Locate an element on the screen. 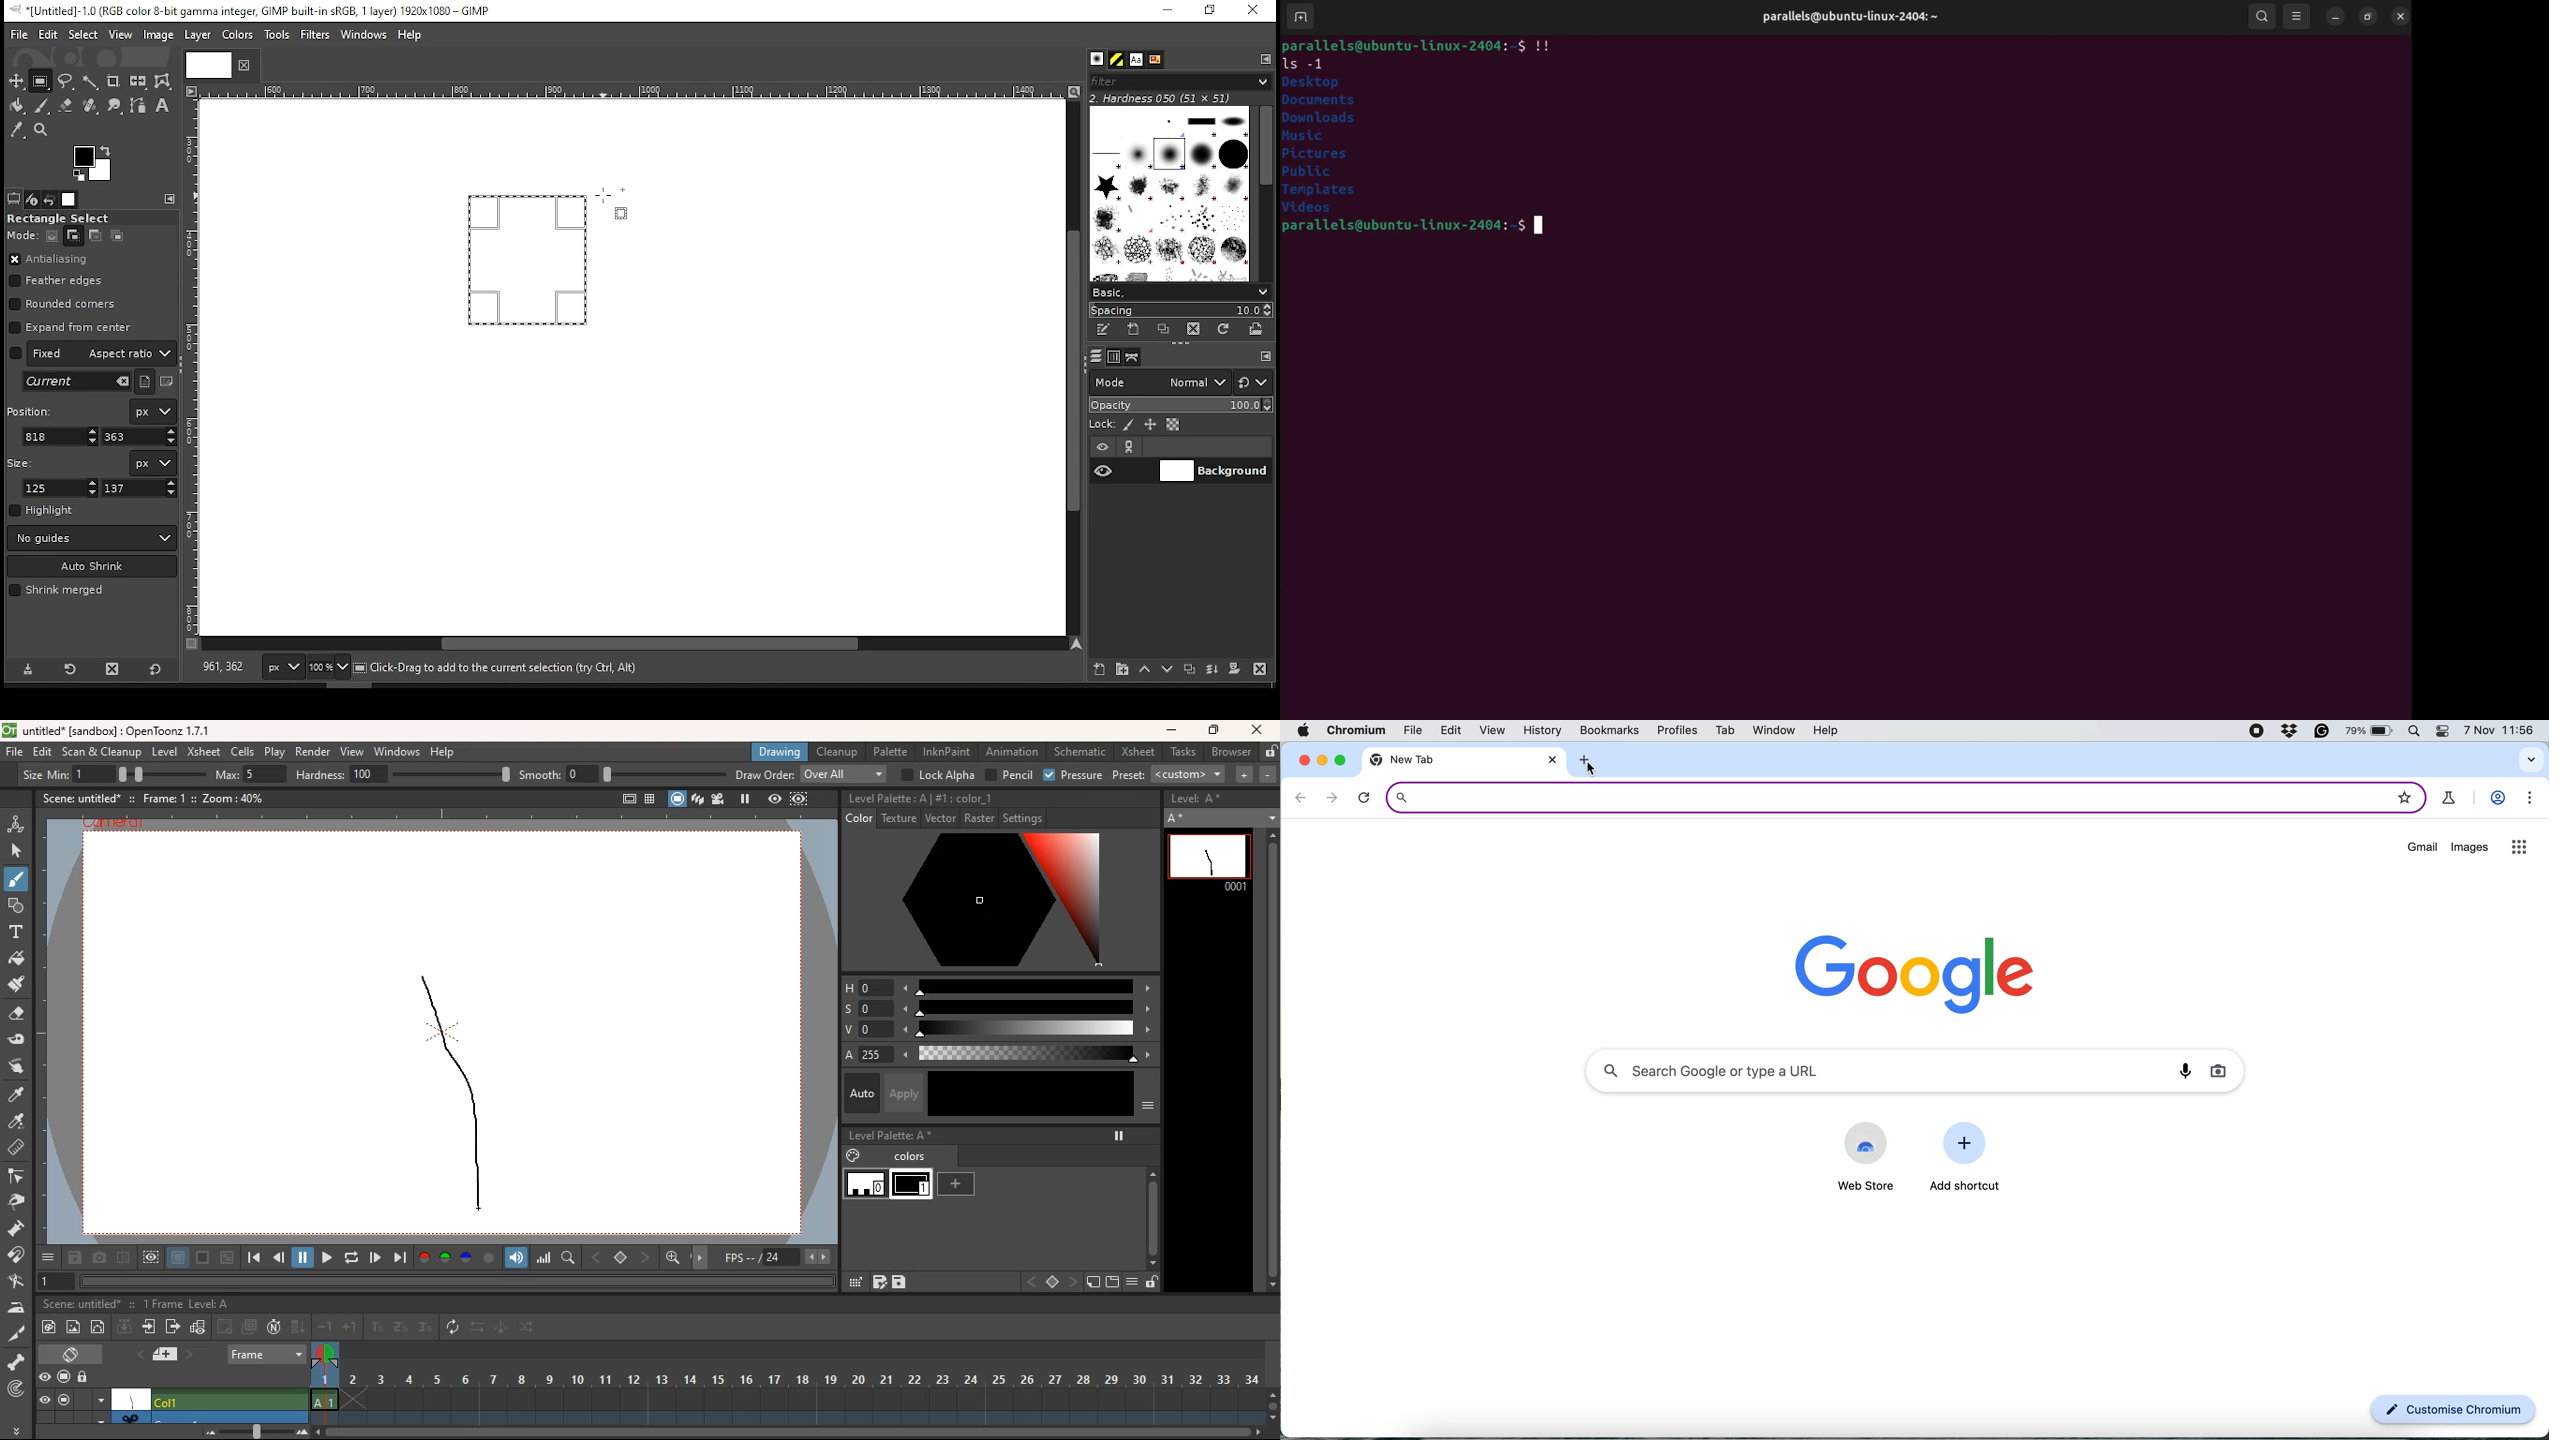 This screenshot has width=2576, height=1456. more is located at coordinates (15, 1430).